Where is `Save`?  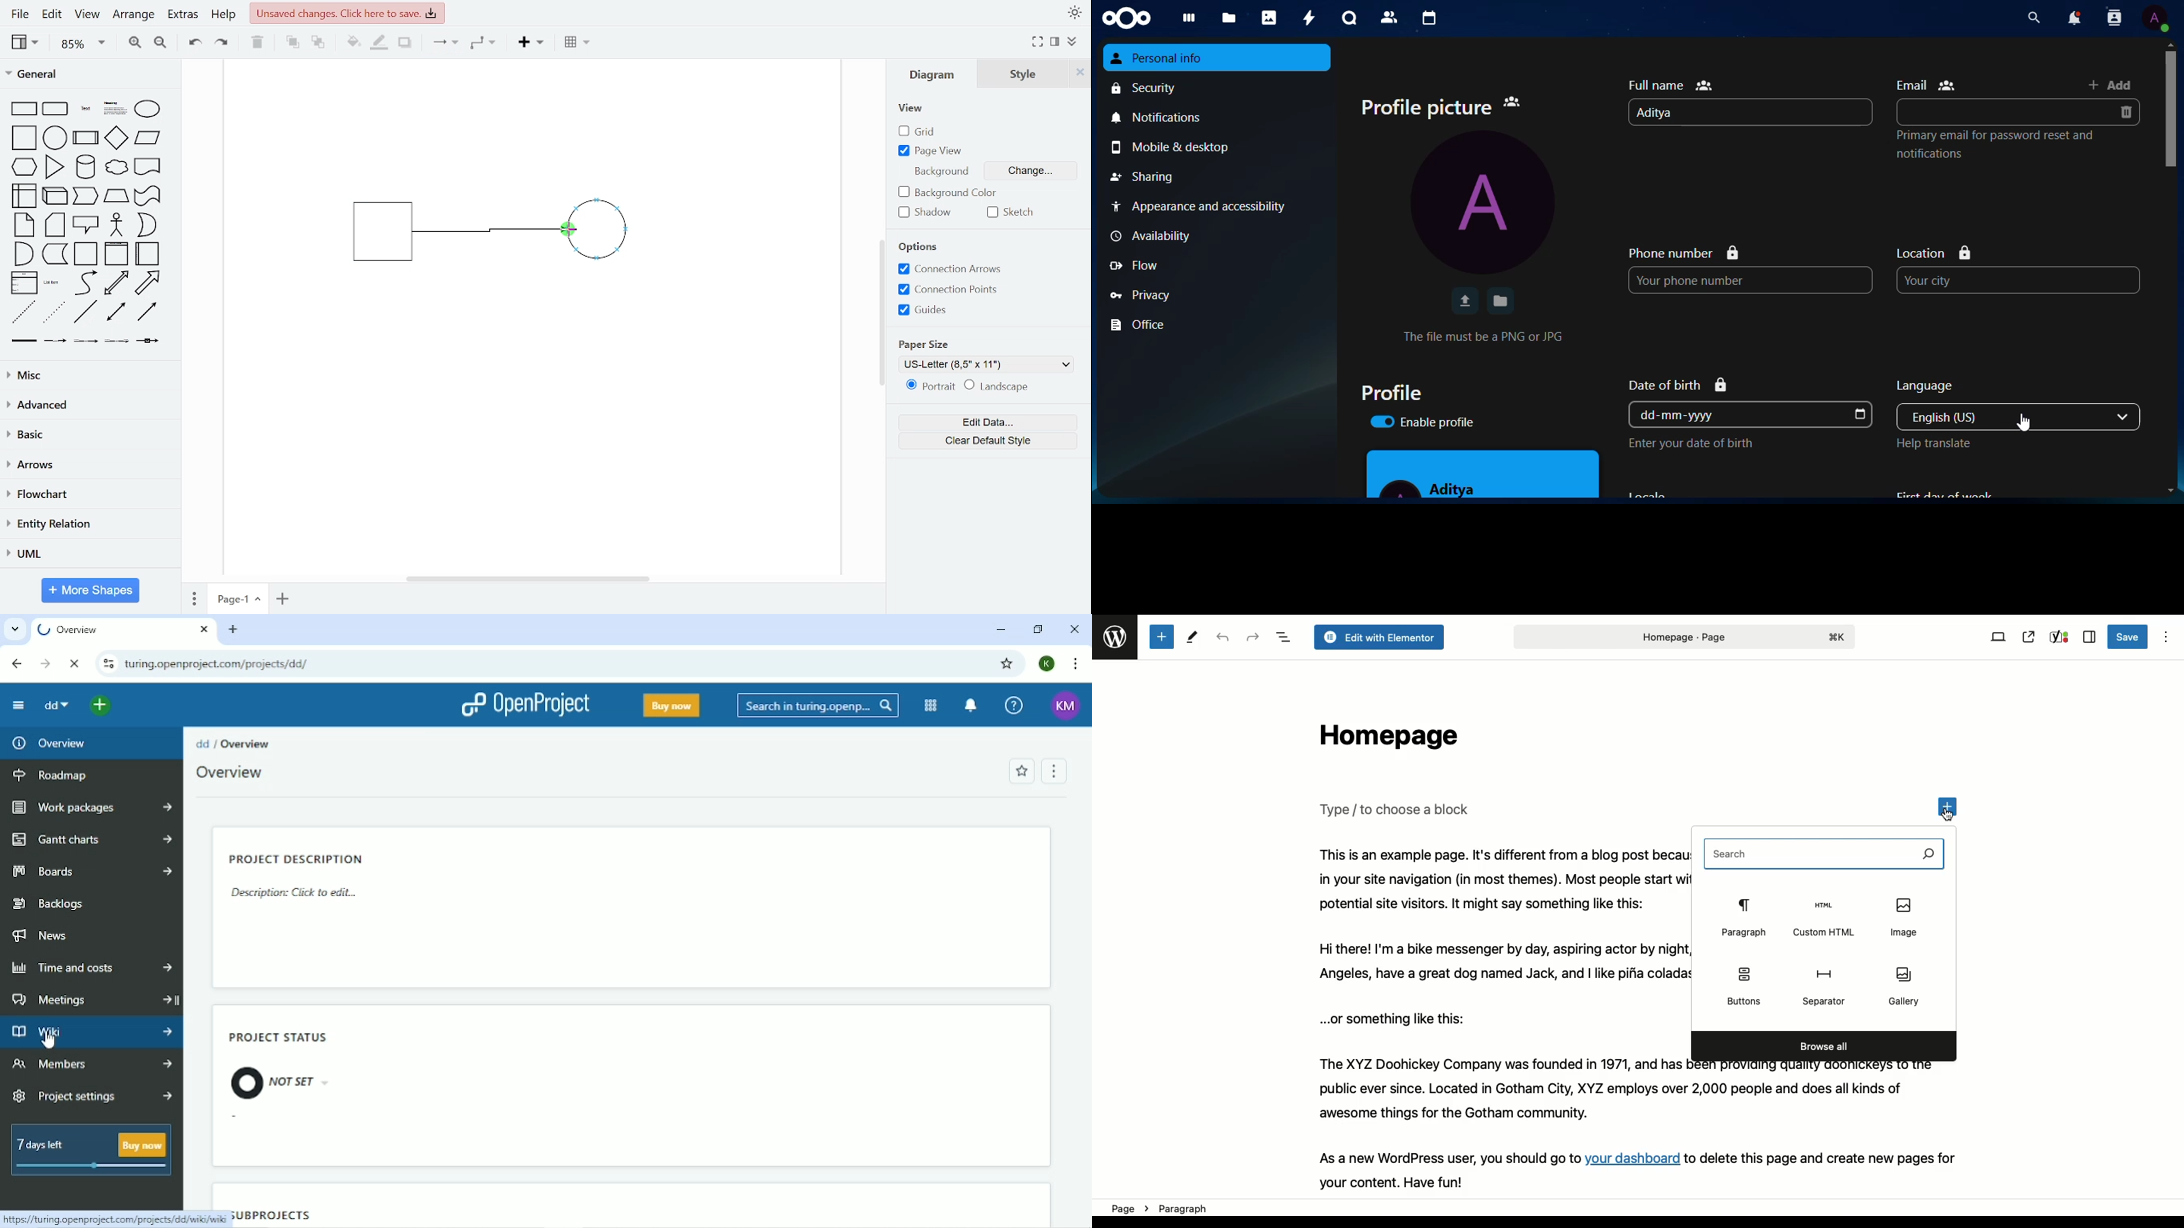
Save is located at coordinates (2129, 637).